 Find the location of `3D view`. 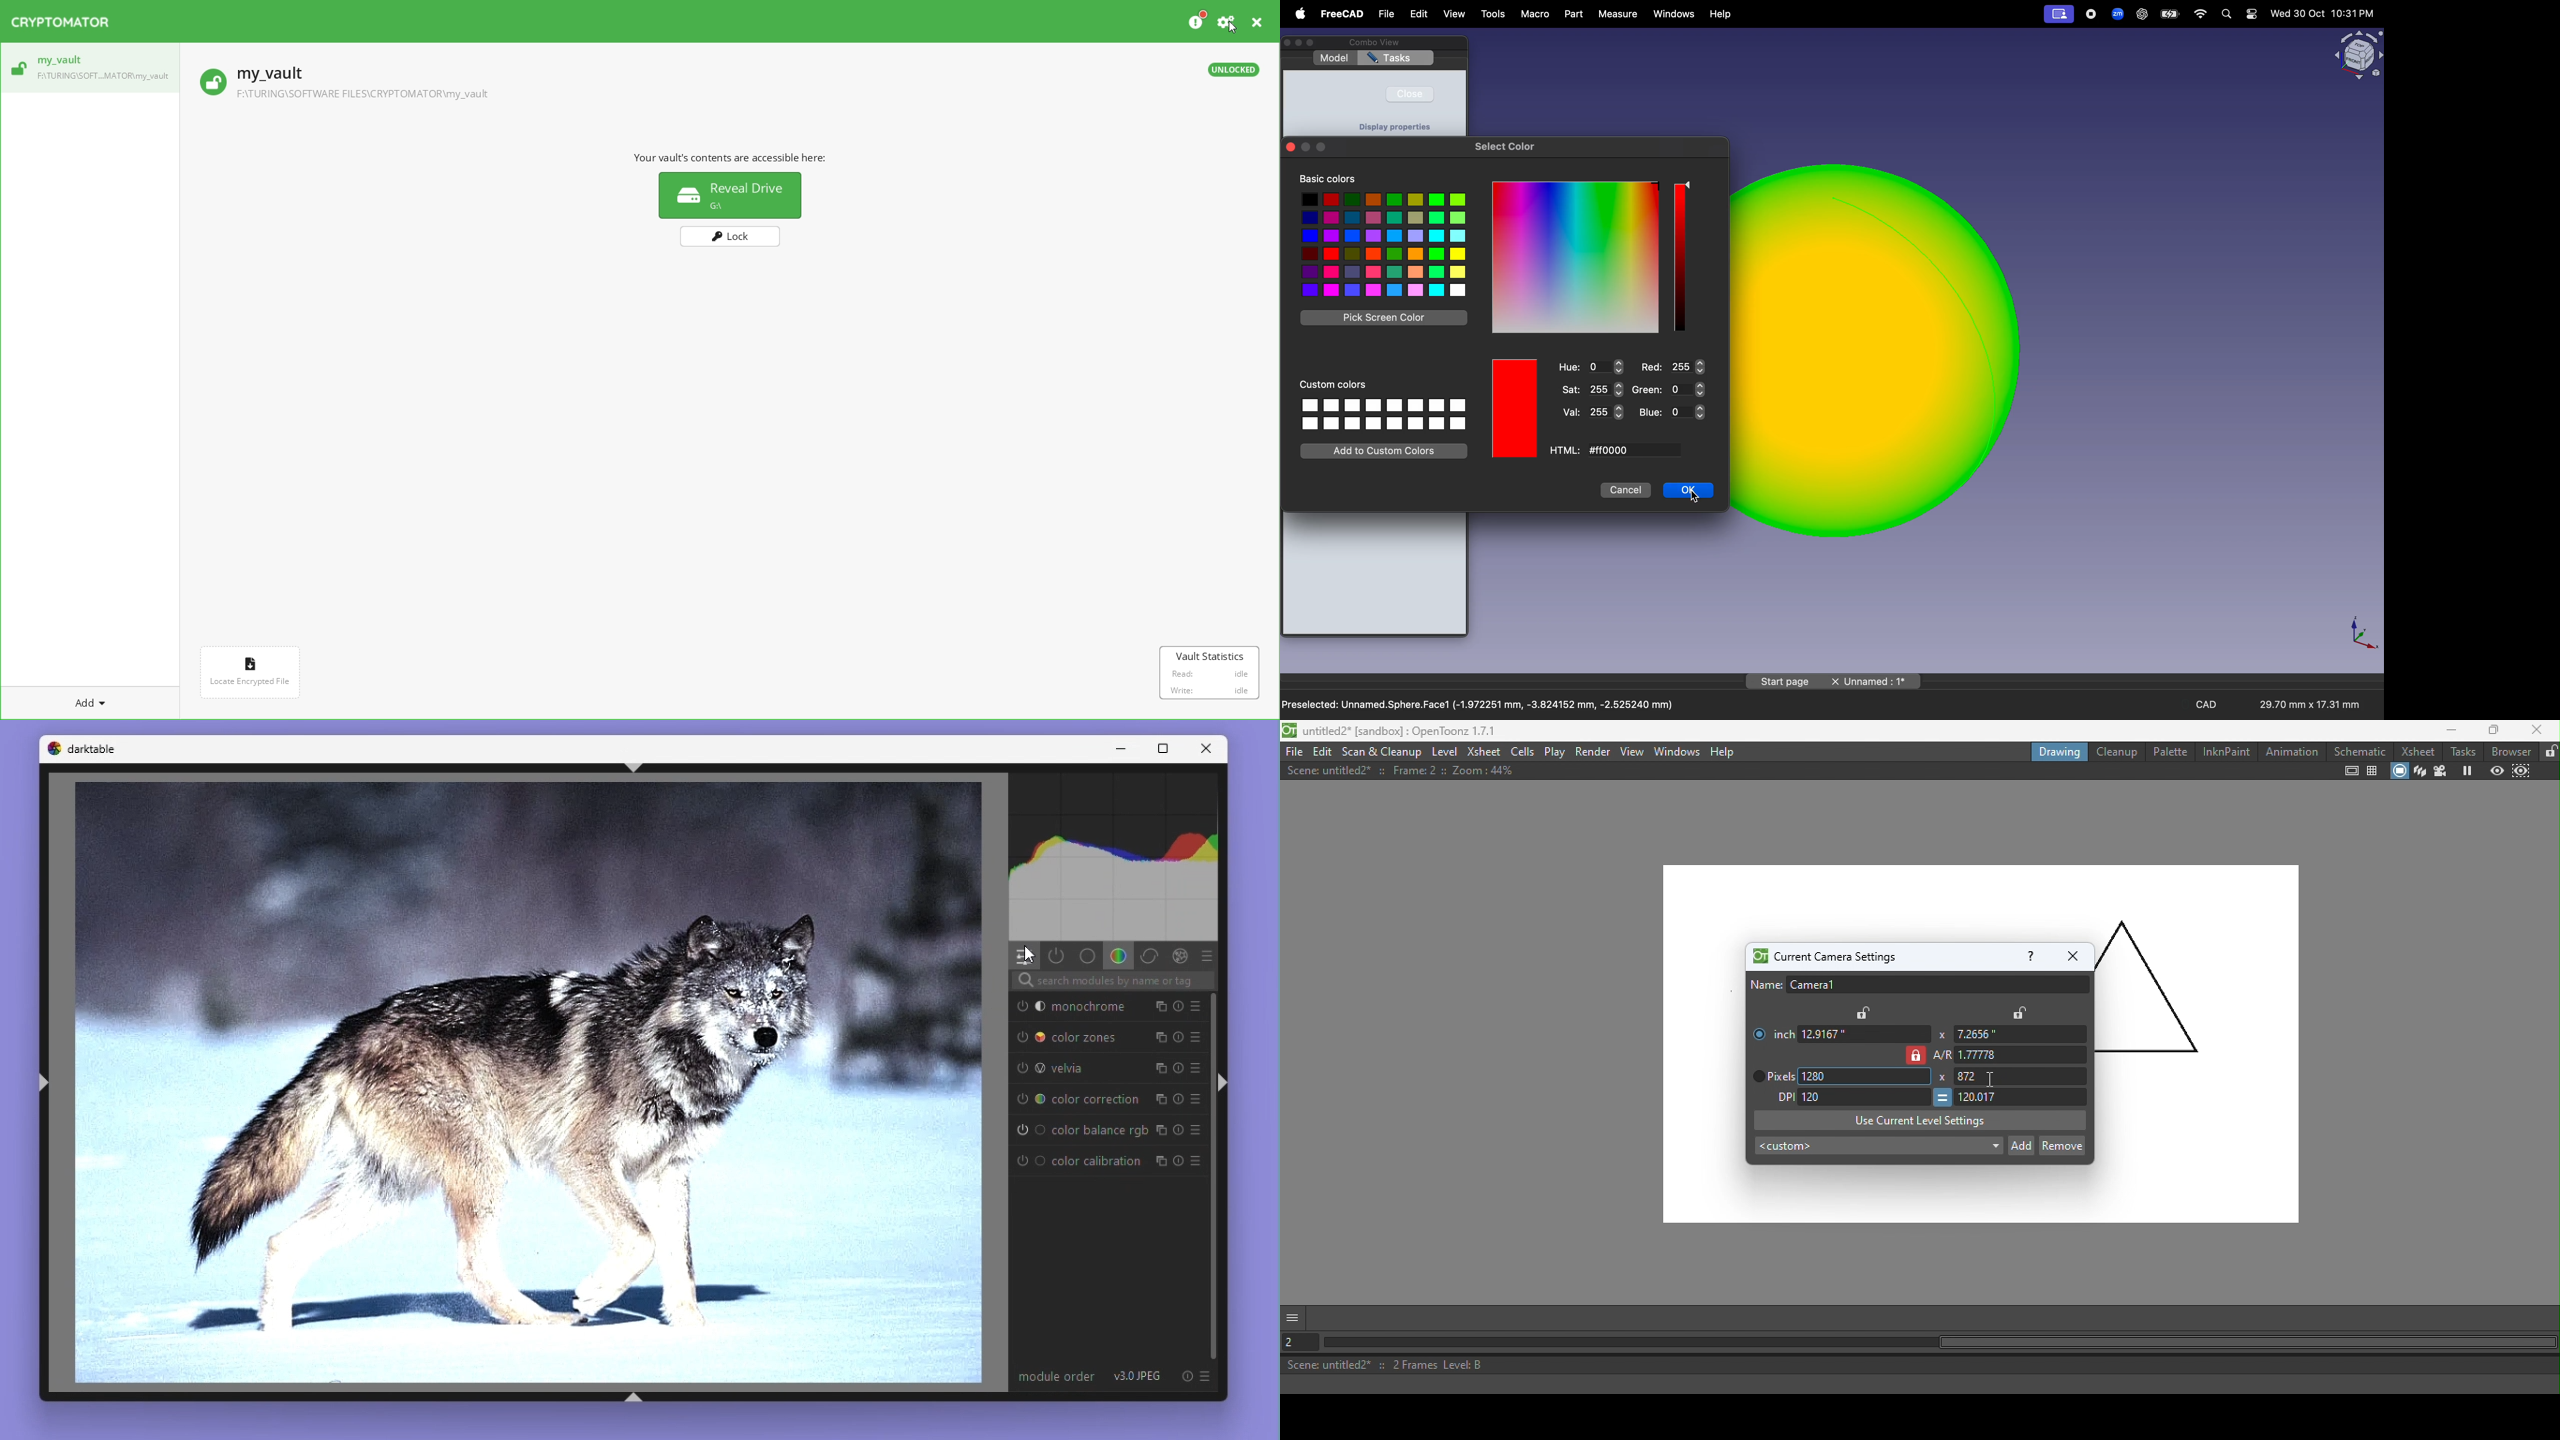

3D view is located at coordinates (2419, 772).